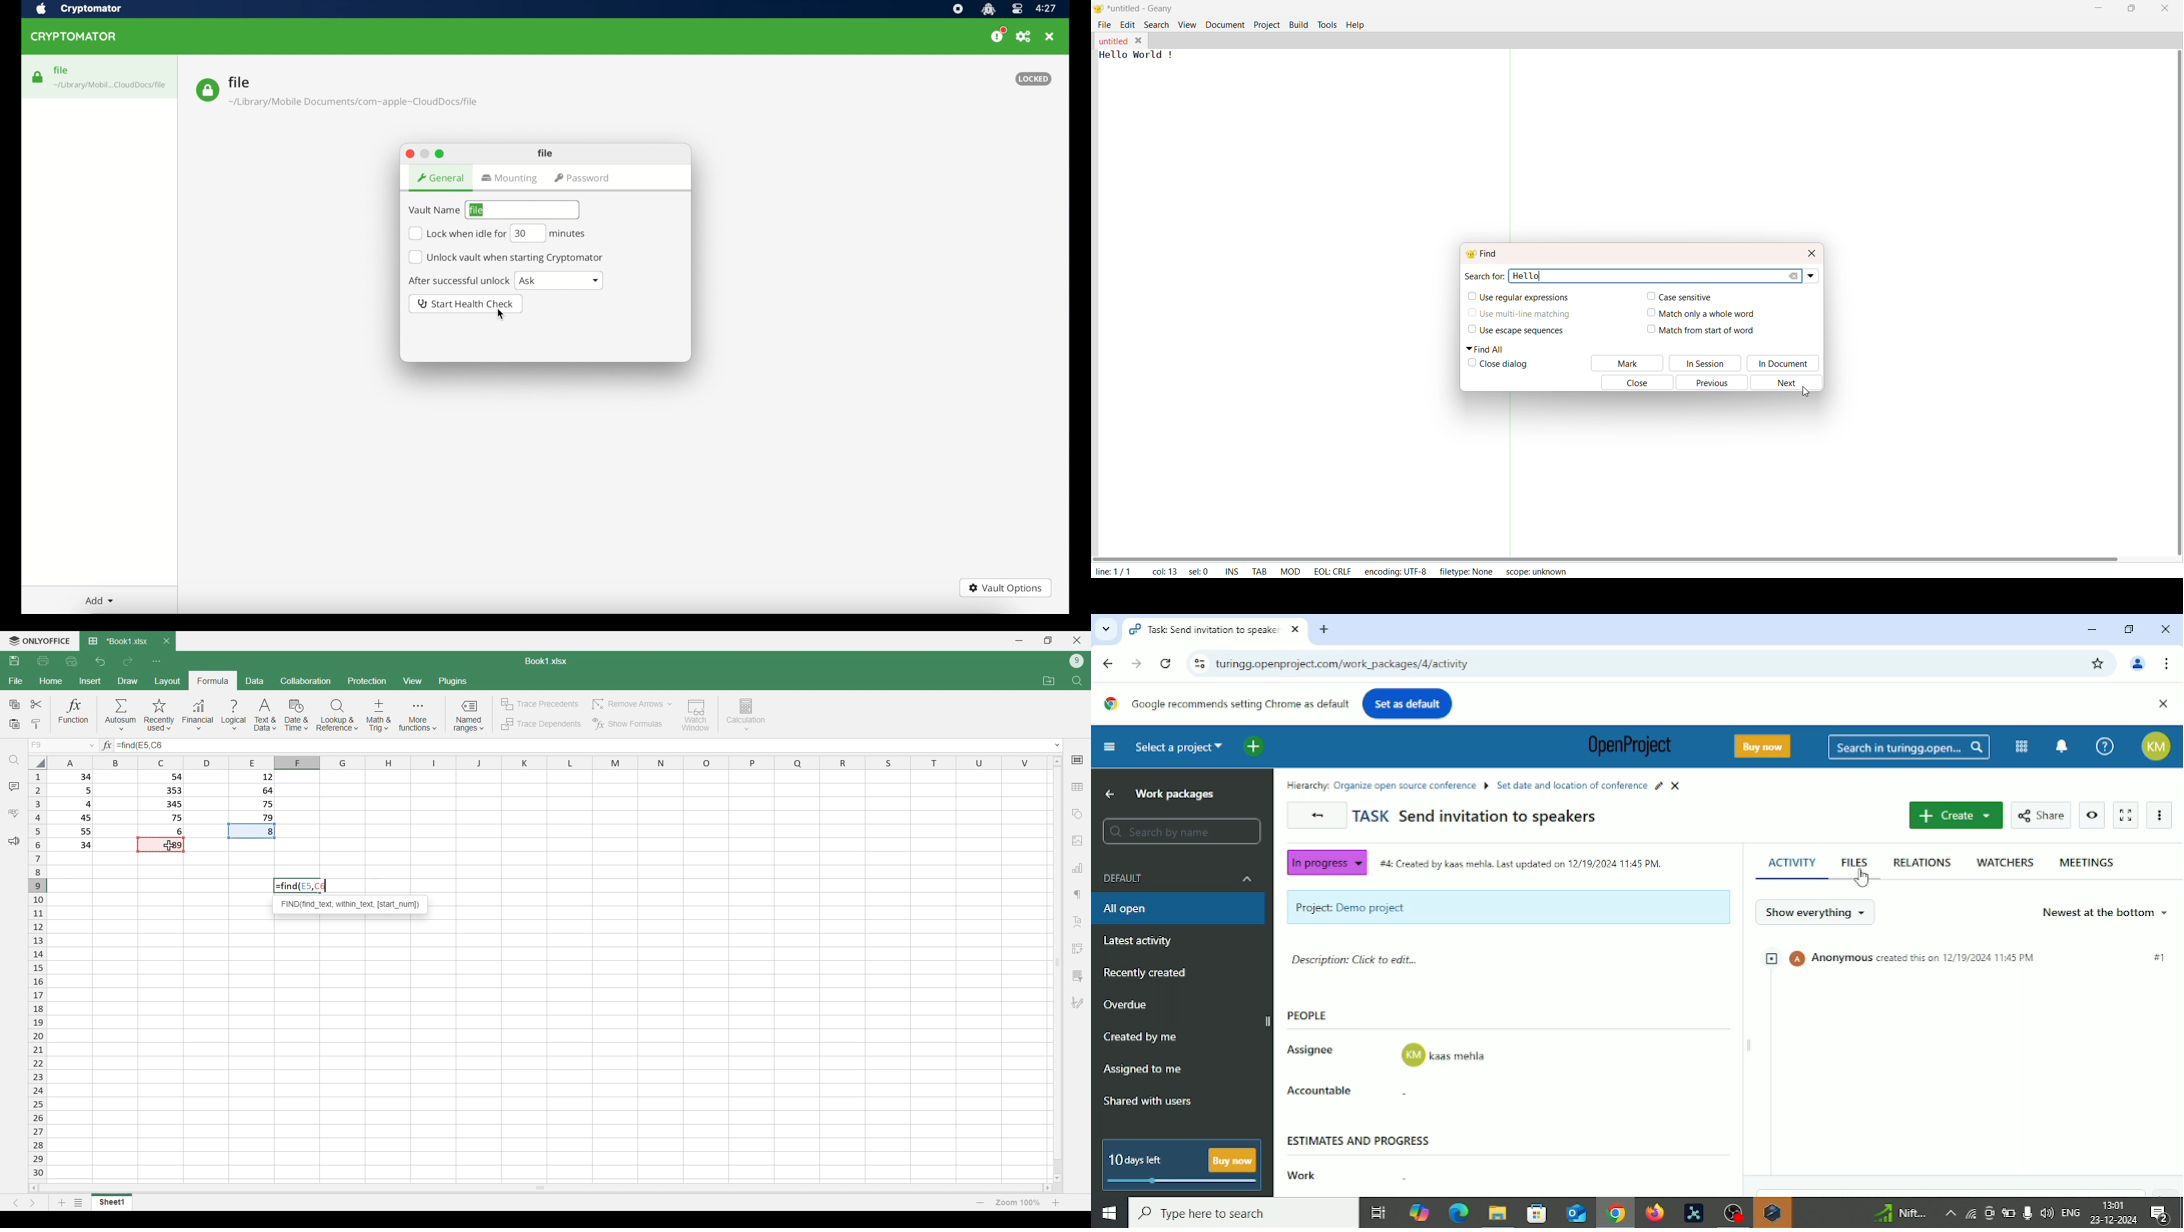 Image resolution: width=2184 pixels, height=1232 pixels. What do you see at coordinates (36, 762) in the screenshot?
I see `Click to select all cells` at bounding box center [36, 762].